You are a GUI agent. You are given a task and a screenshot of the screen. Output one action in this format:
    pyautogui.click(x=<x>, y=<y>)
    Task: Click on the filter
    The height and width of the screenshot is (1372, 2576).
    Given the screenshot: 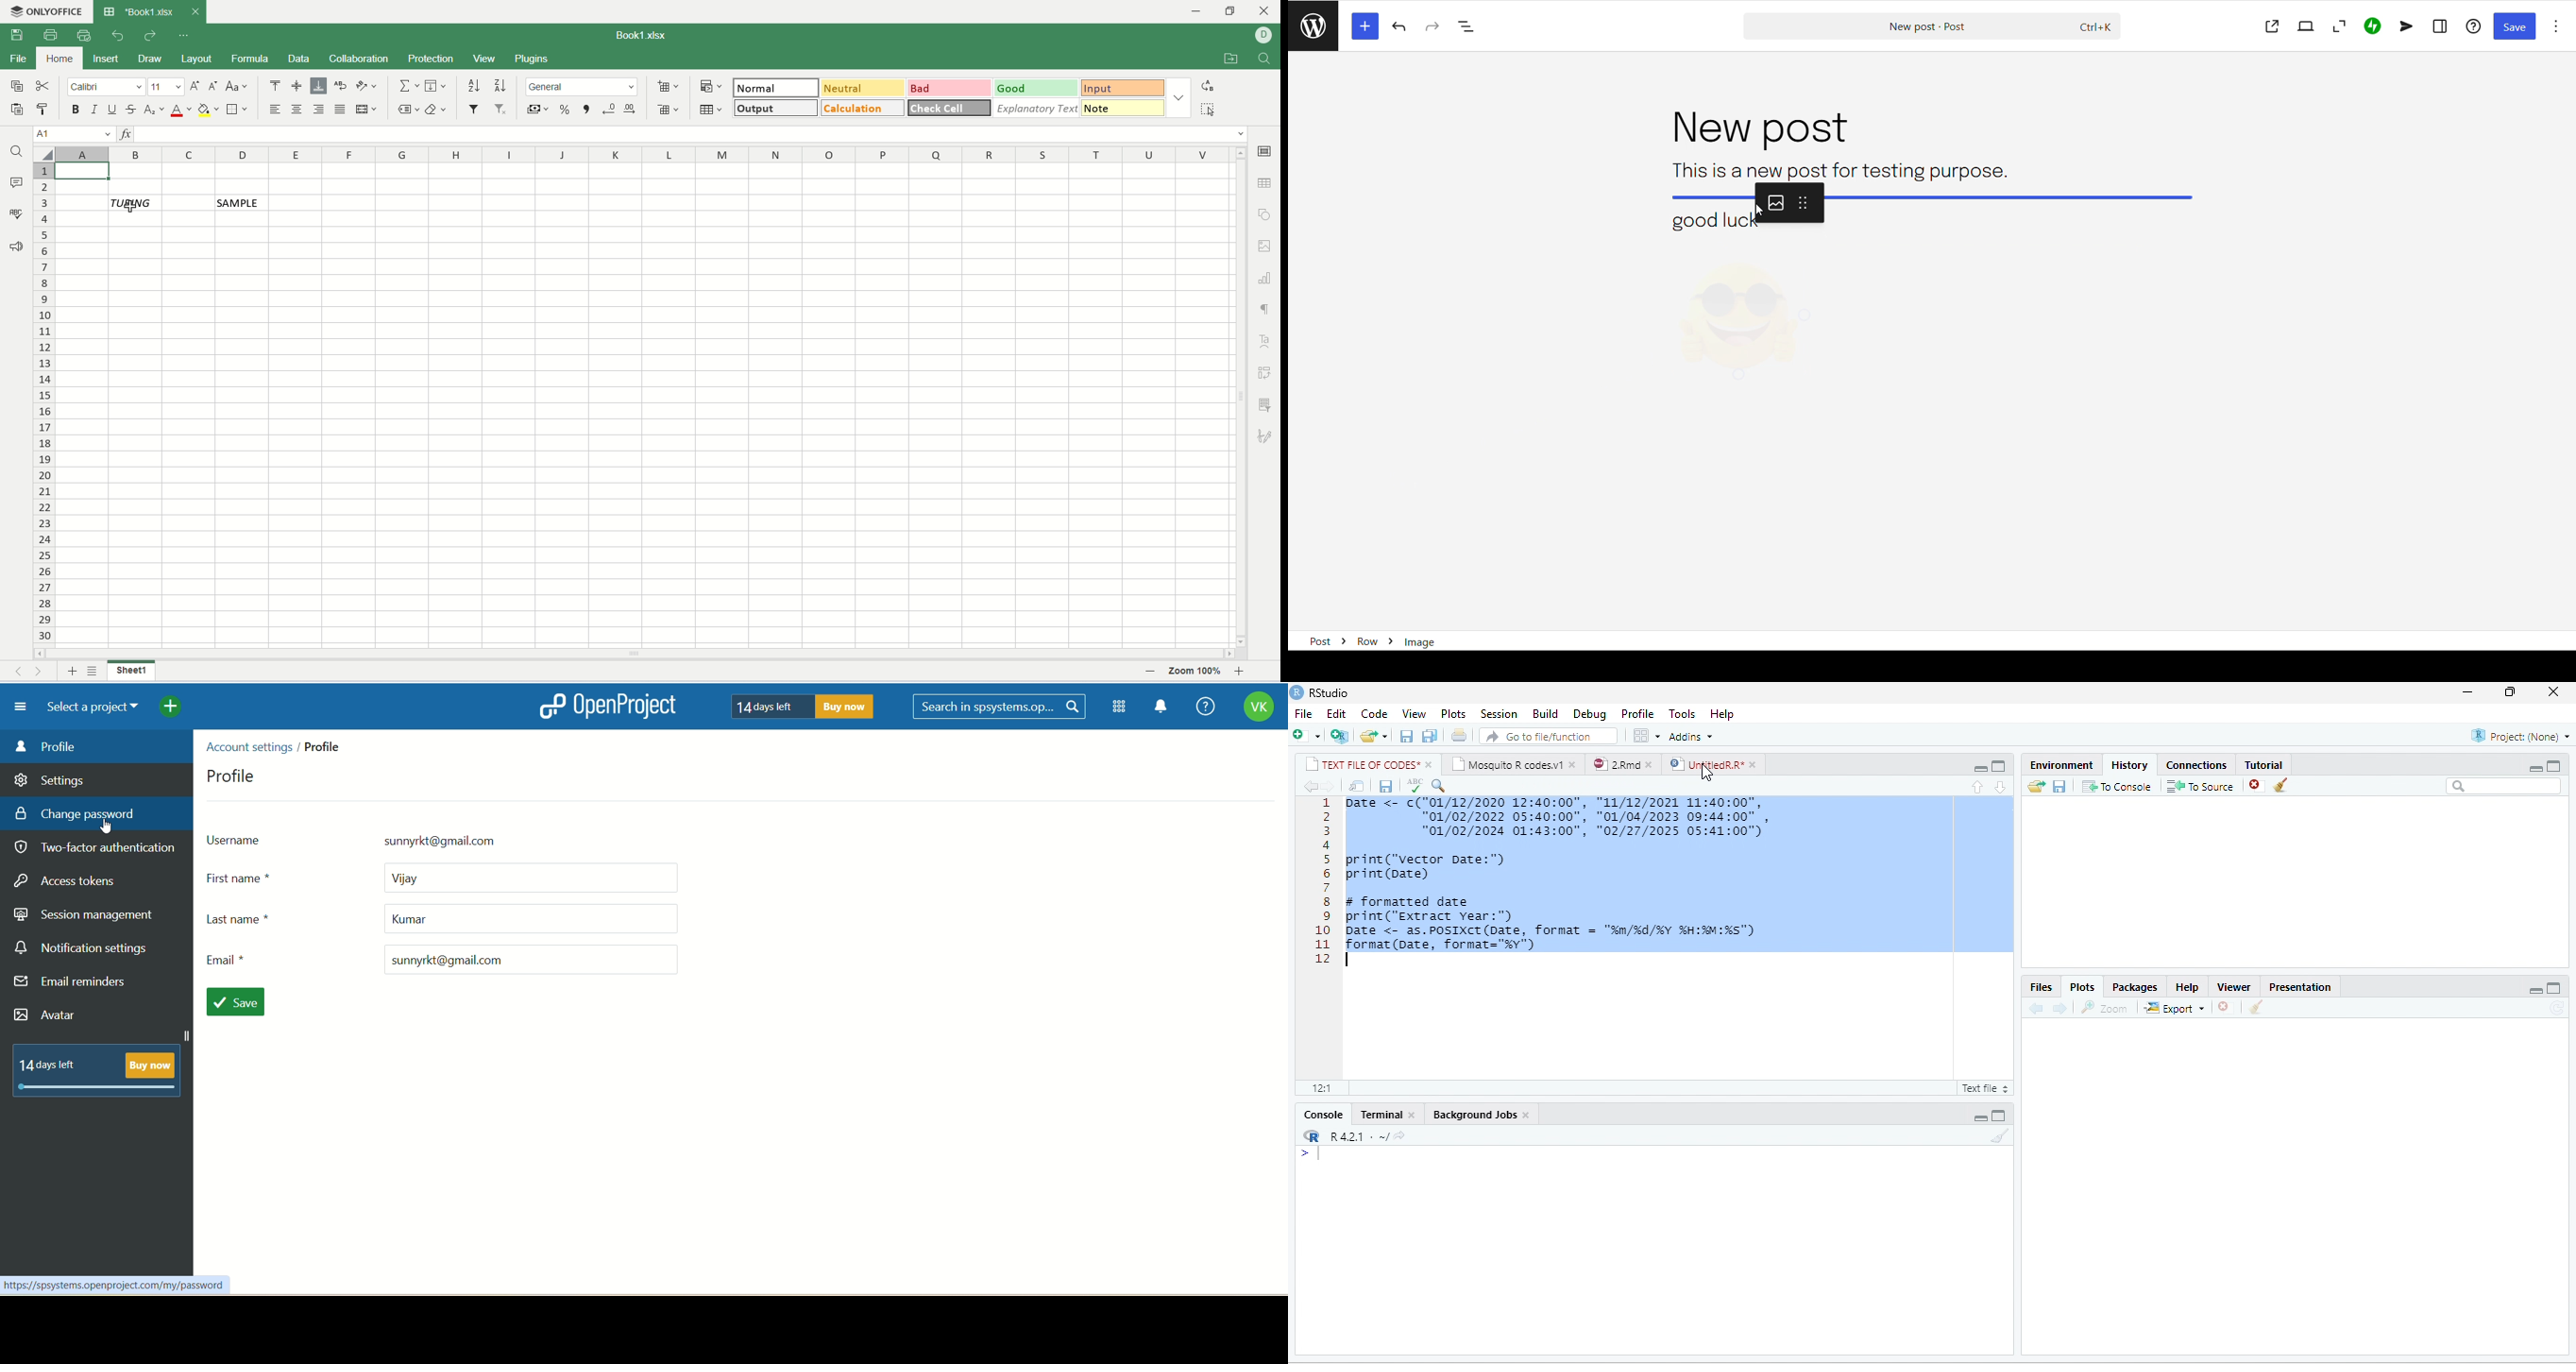 What is the action you would take?
    pyautogui.click(x=476, y=107)
    